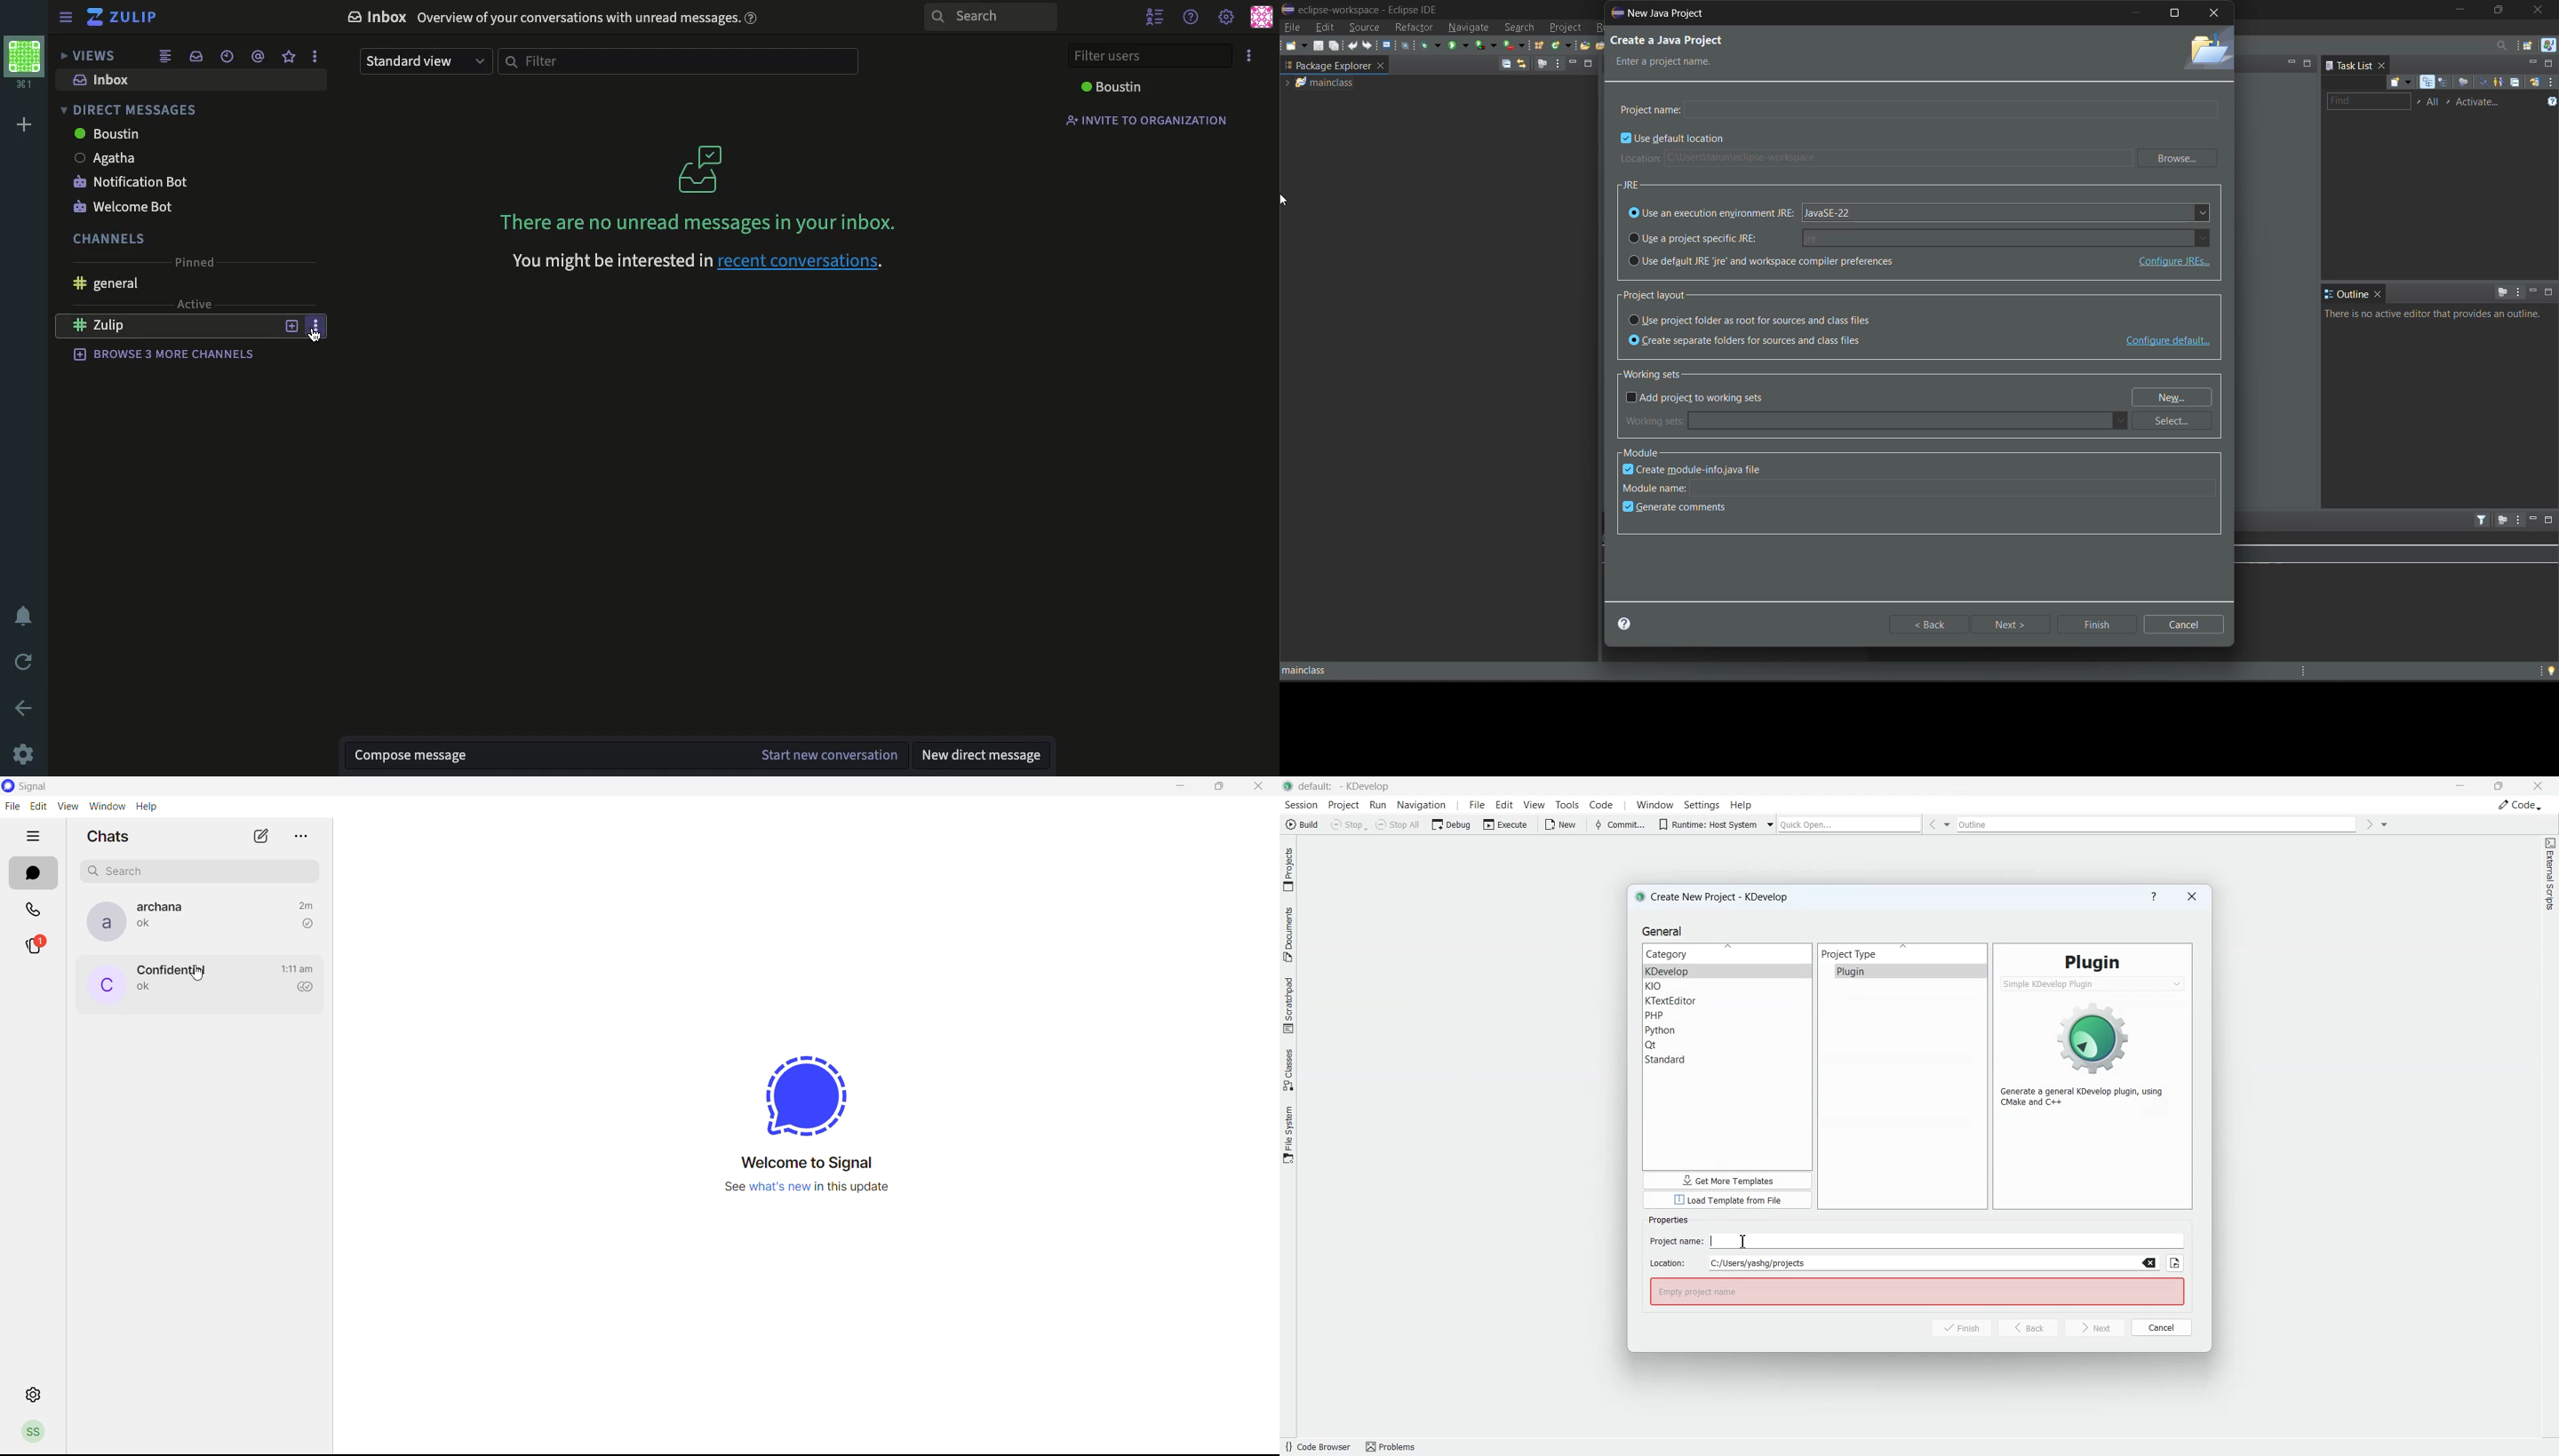 The width and height of the screenshot is (2576, 1456). Describe the element at coordinates (26, 615) in the screenshot. I see `notification` at that location.